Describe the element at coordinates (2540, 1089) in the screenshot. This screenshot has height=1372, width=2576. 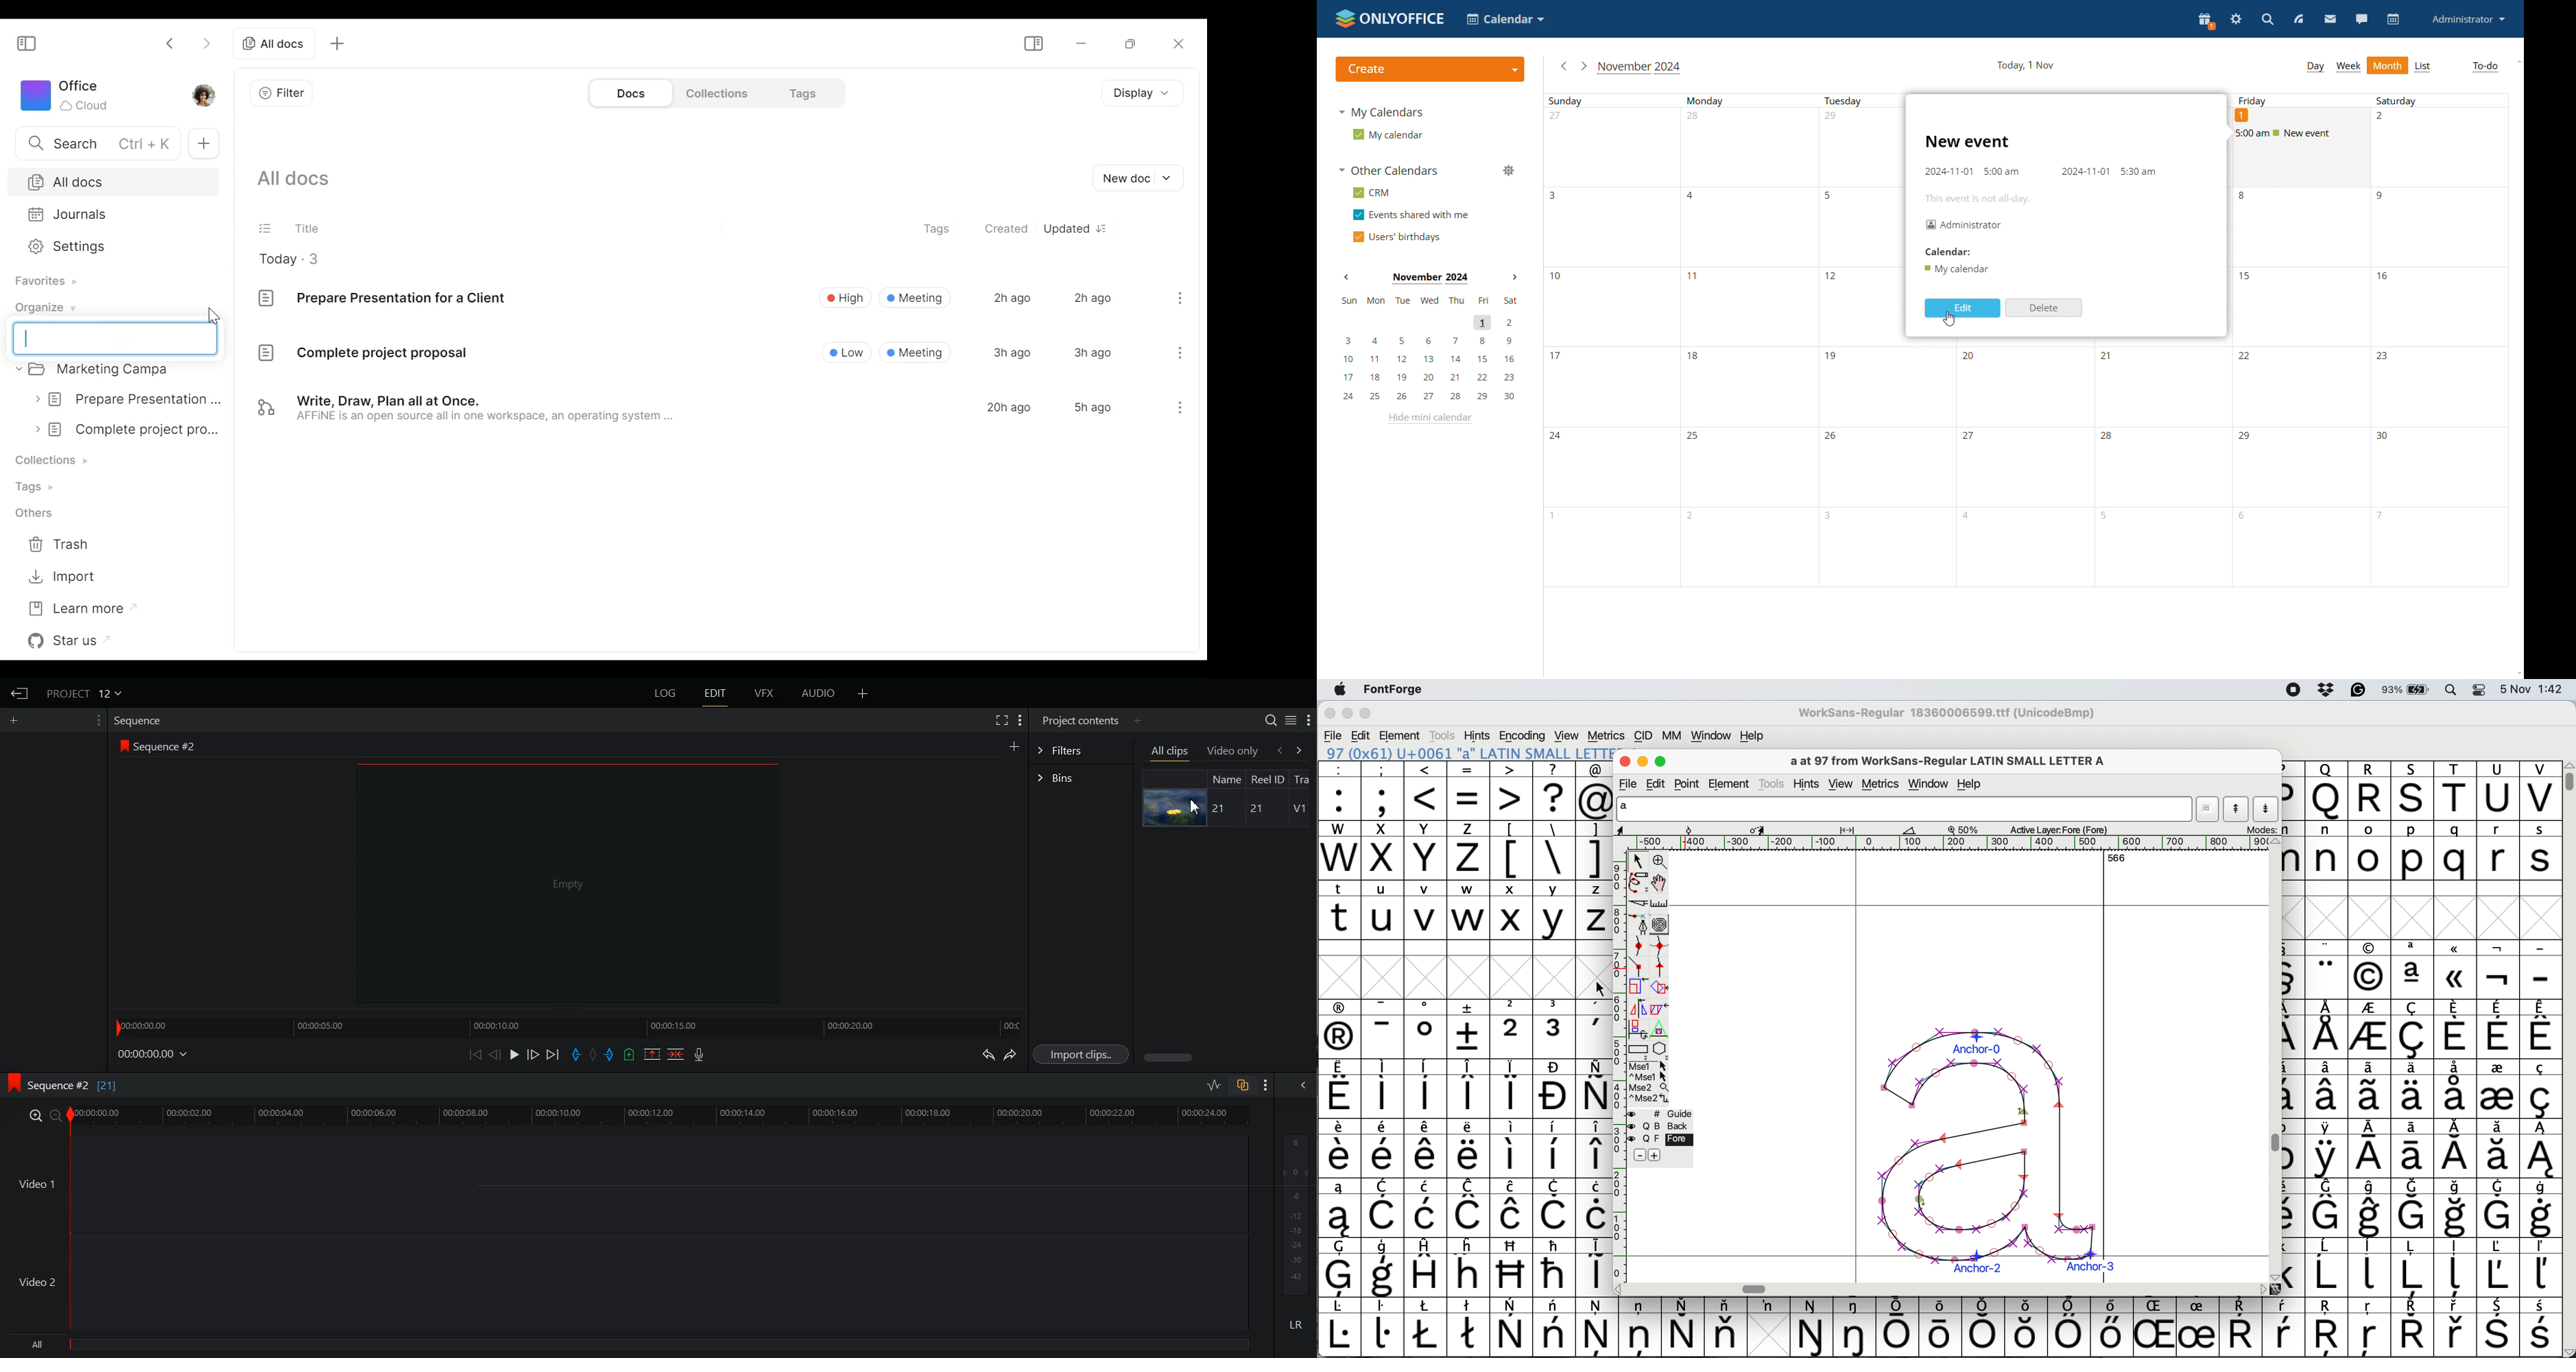
I see `symbol` at that location.